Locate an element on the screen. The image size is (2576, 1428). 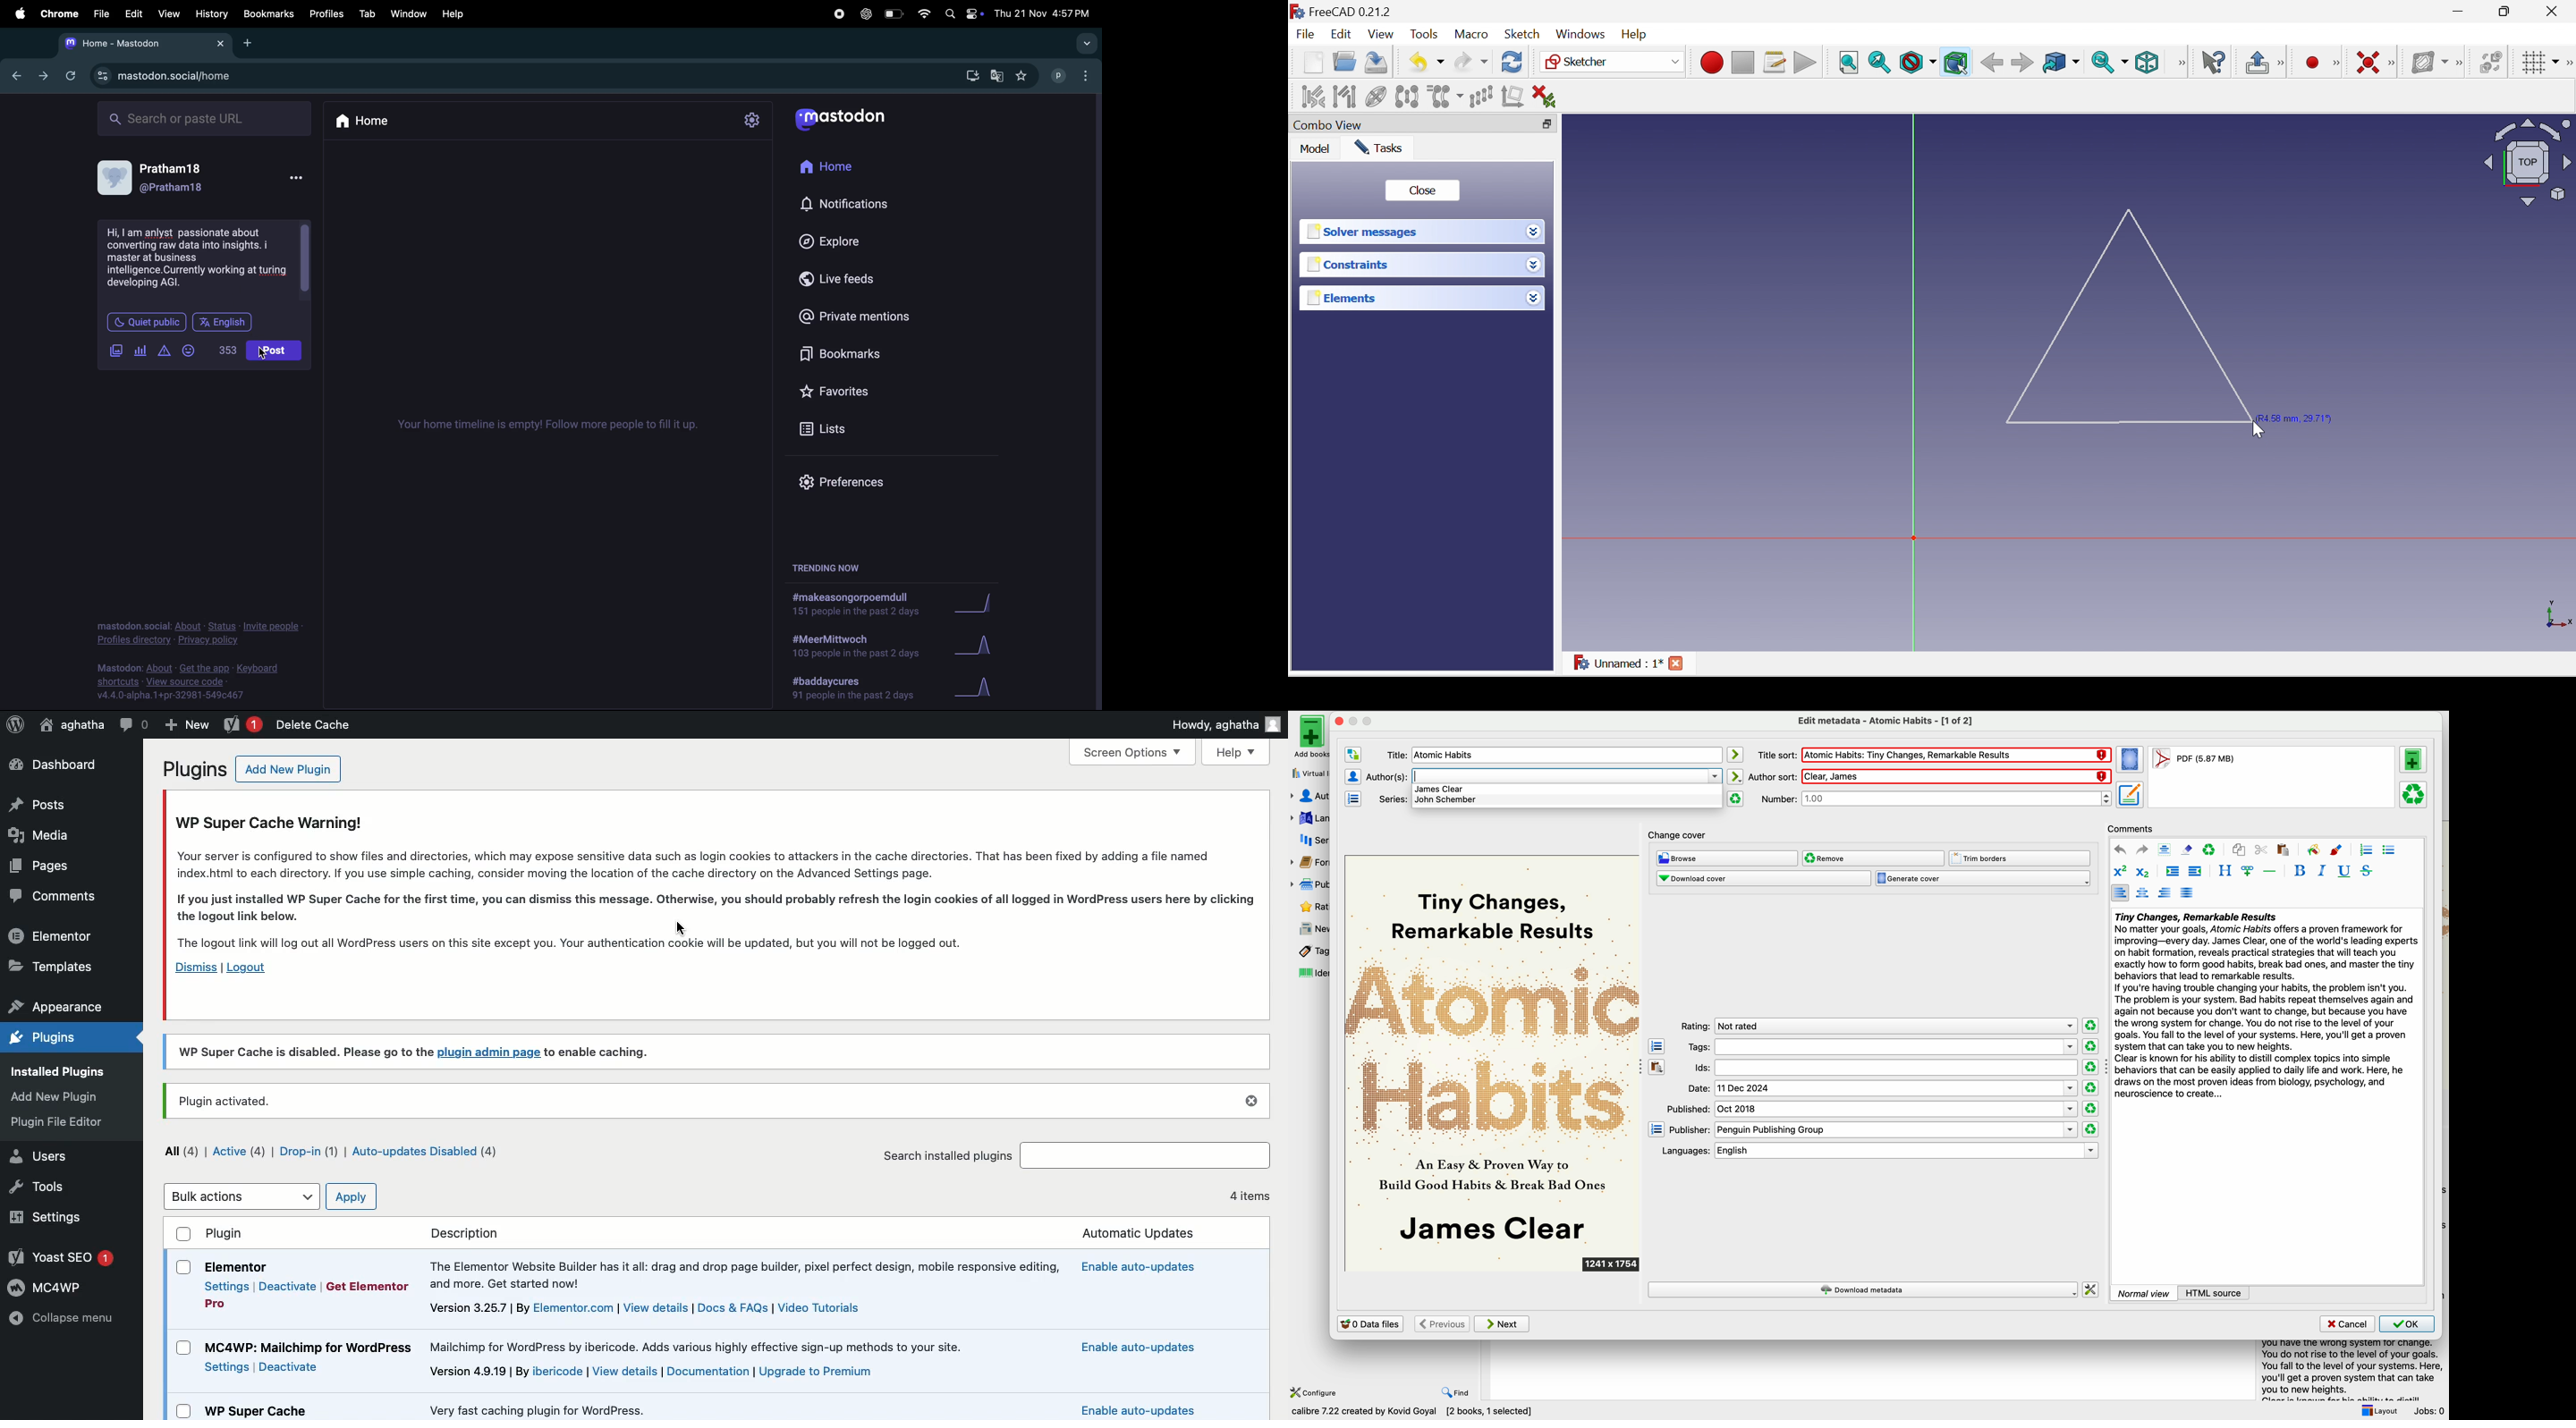
favouited is located at coordinates (1025, 76).